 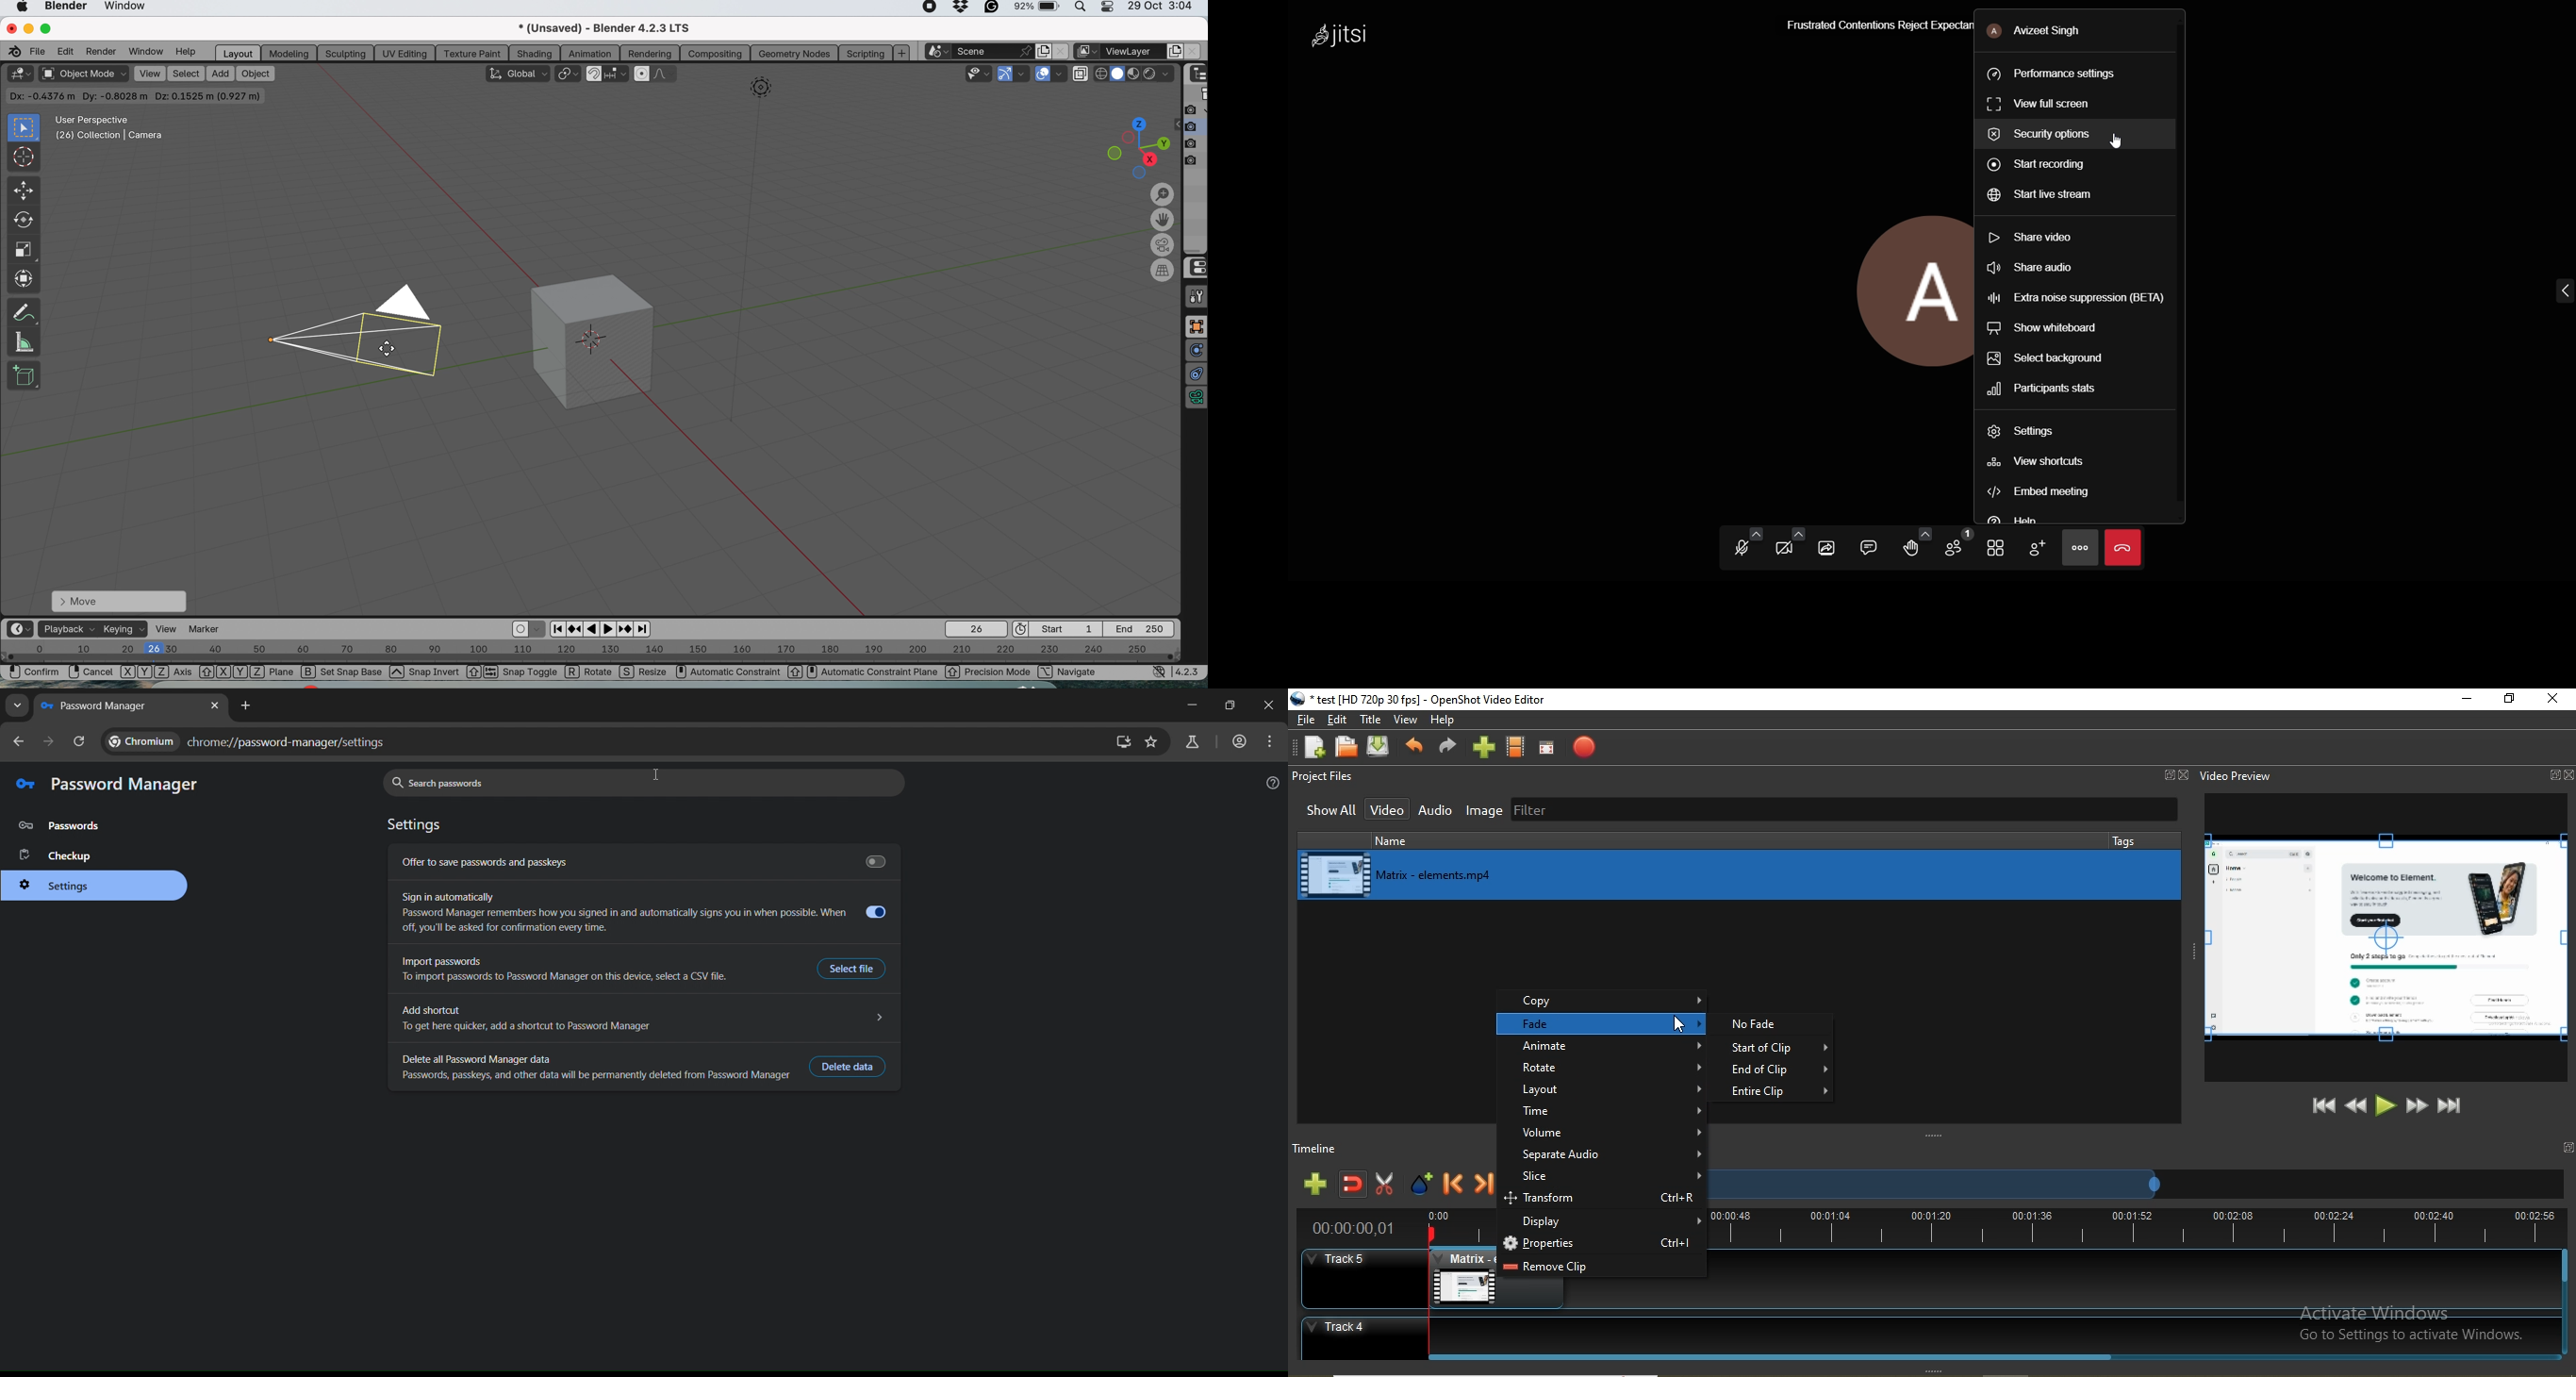 I want to click on overlays, so click(x=1063, y=74).